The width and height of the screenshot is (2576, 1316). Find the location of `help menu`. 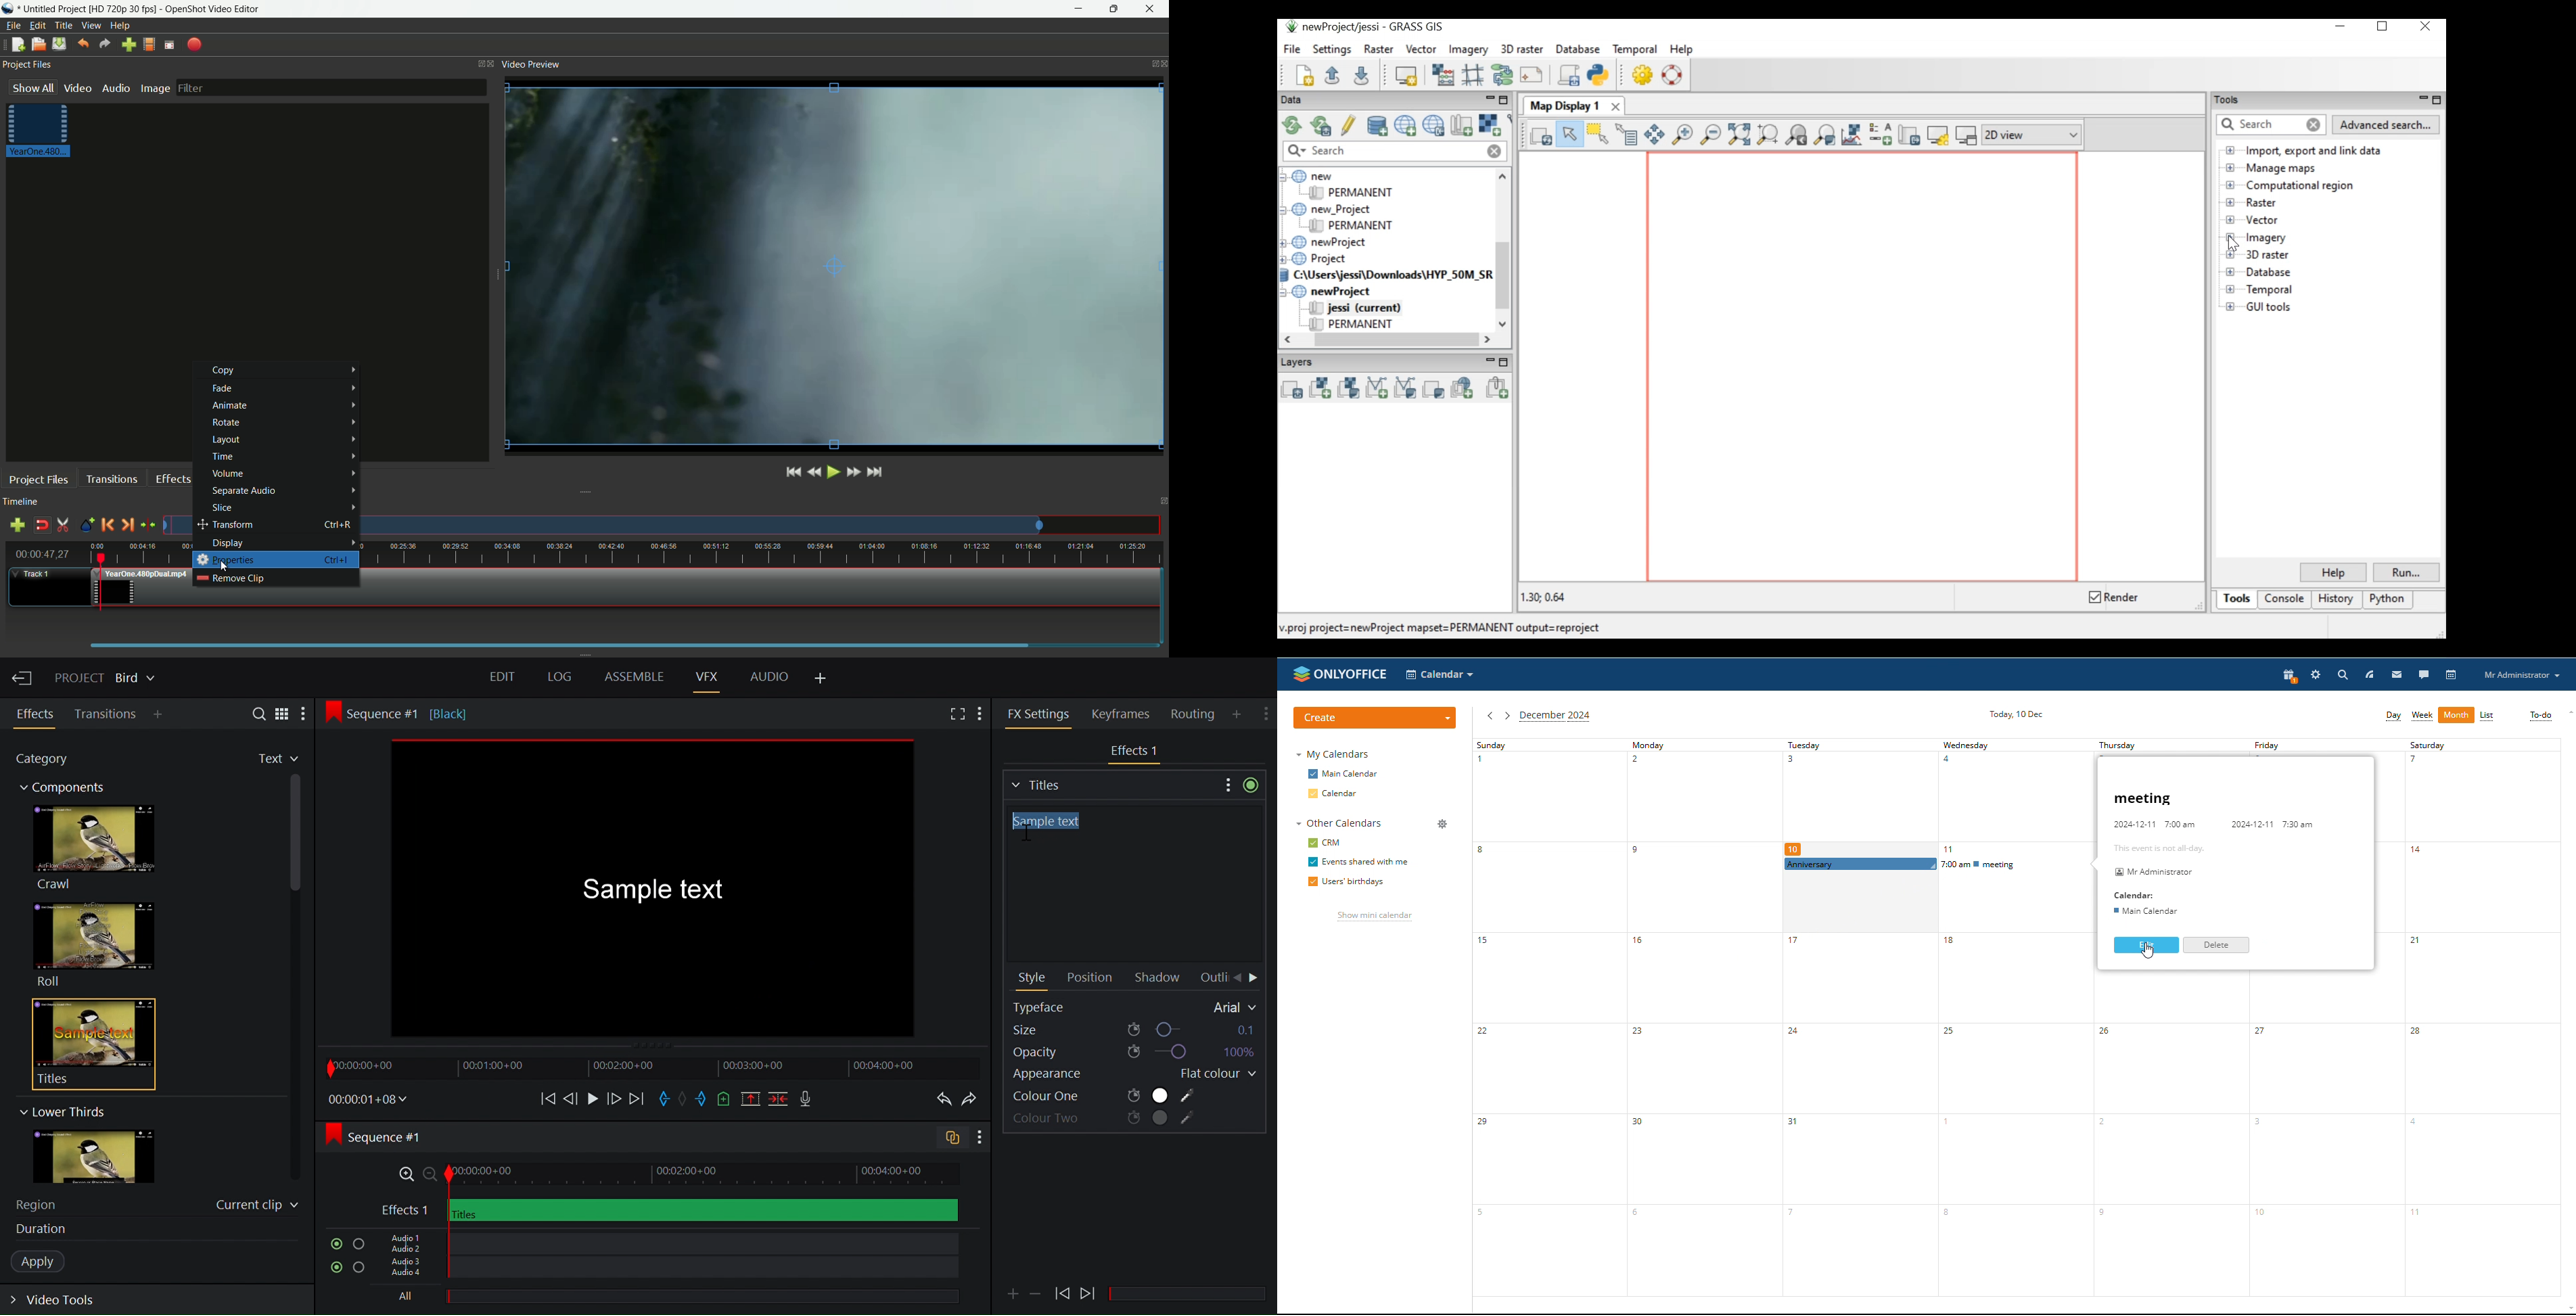

help menu is located at coordinates (121, 25).